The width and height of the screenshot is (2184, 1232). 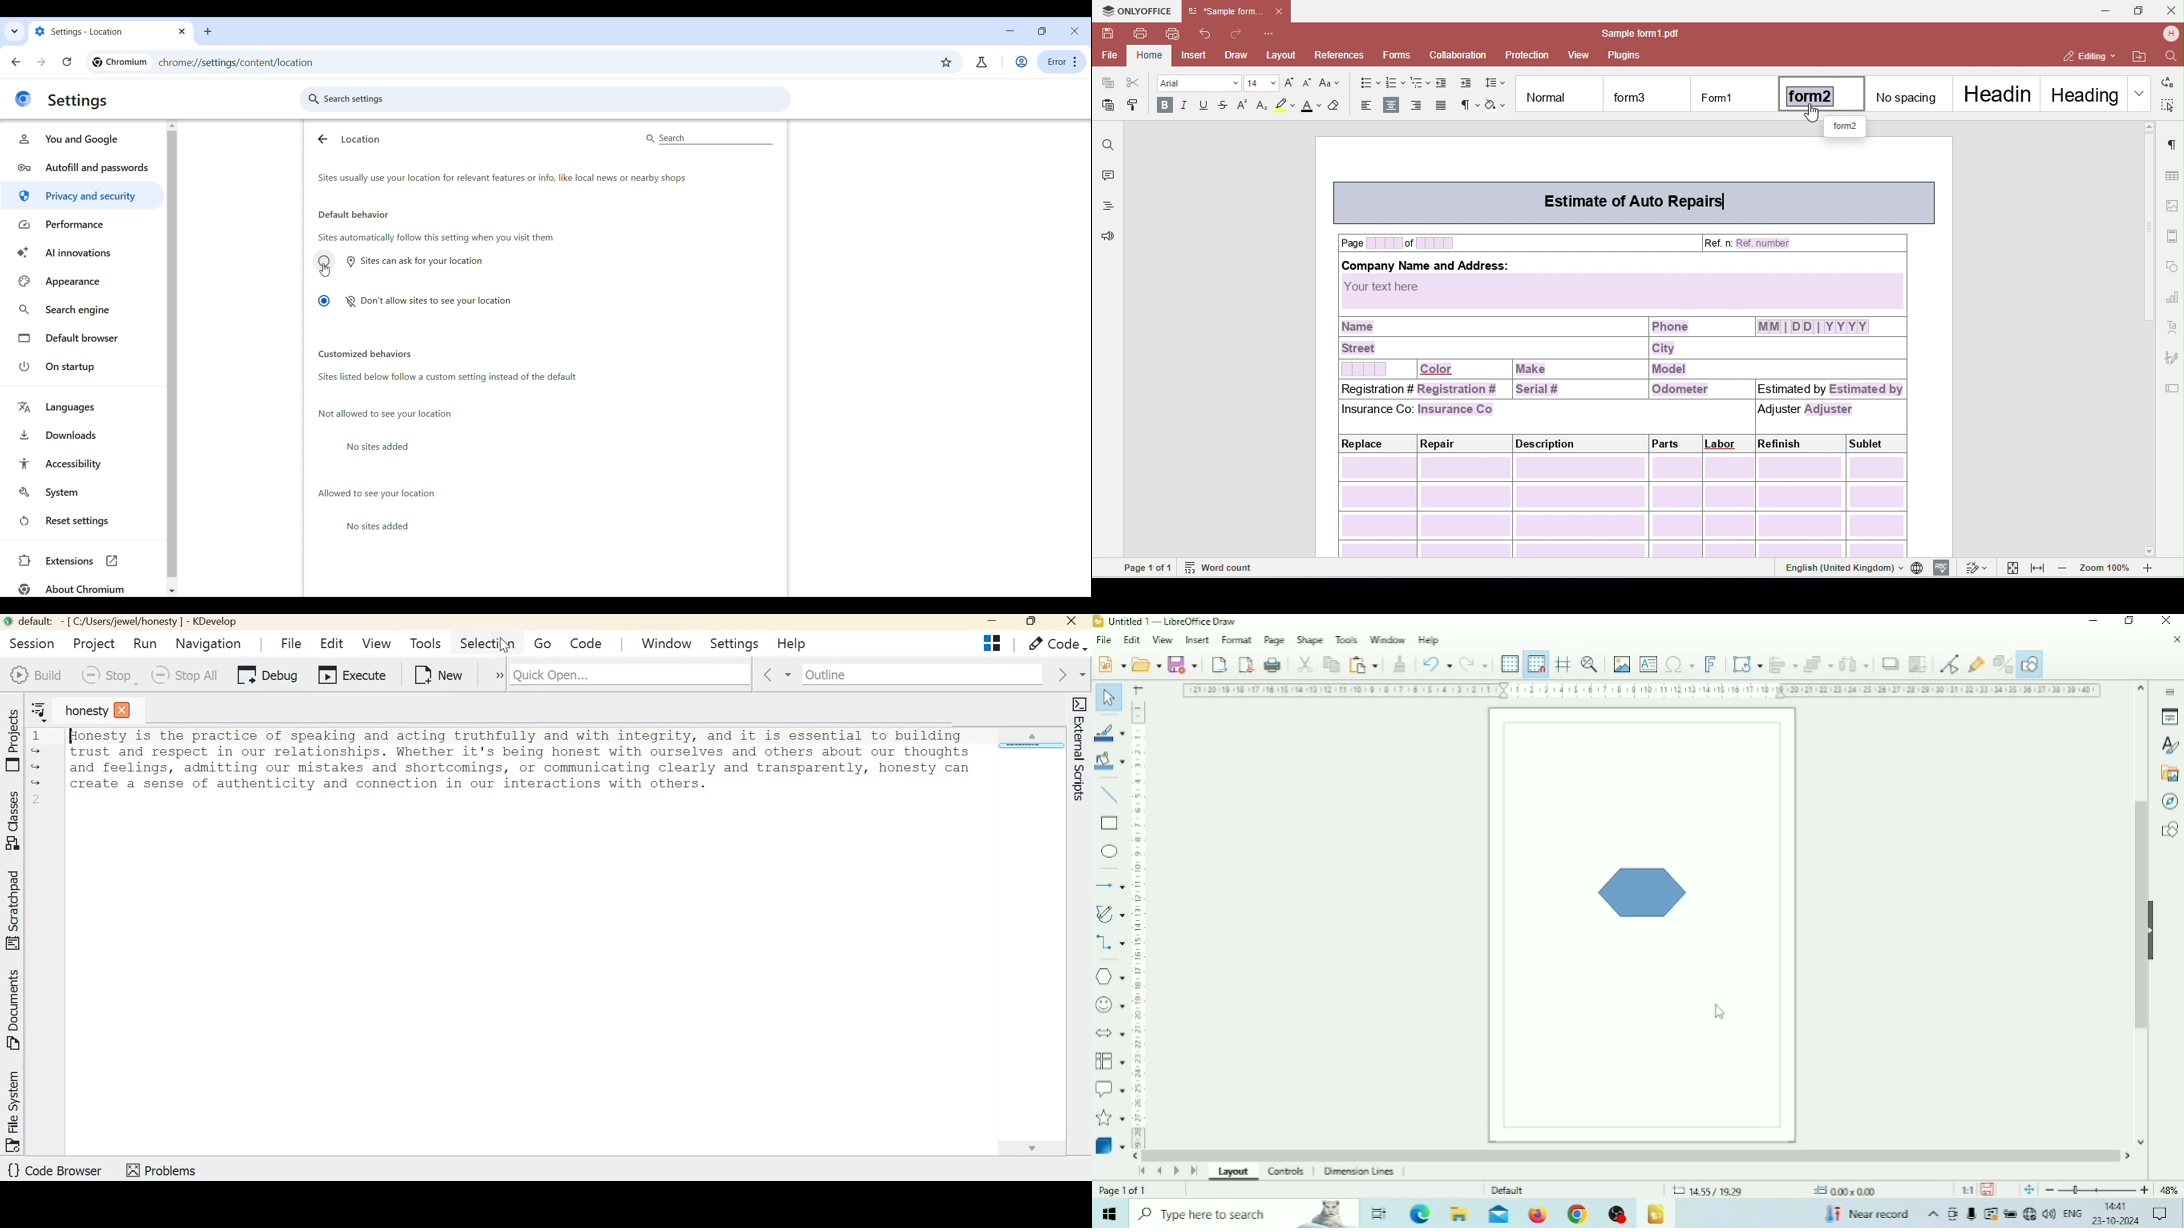 What do you see at coordinates (1422, 1213) in the screenshot?
I see `Microsoft Edge` at bounding box center [1422, 1213].